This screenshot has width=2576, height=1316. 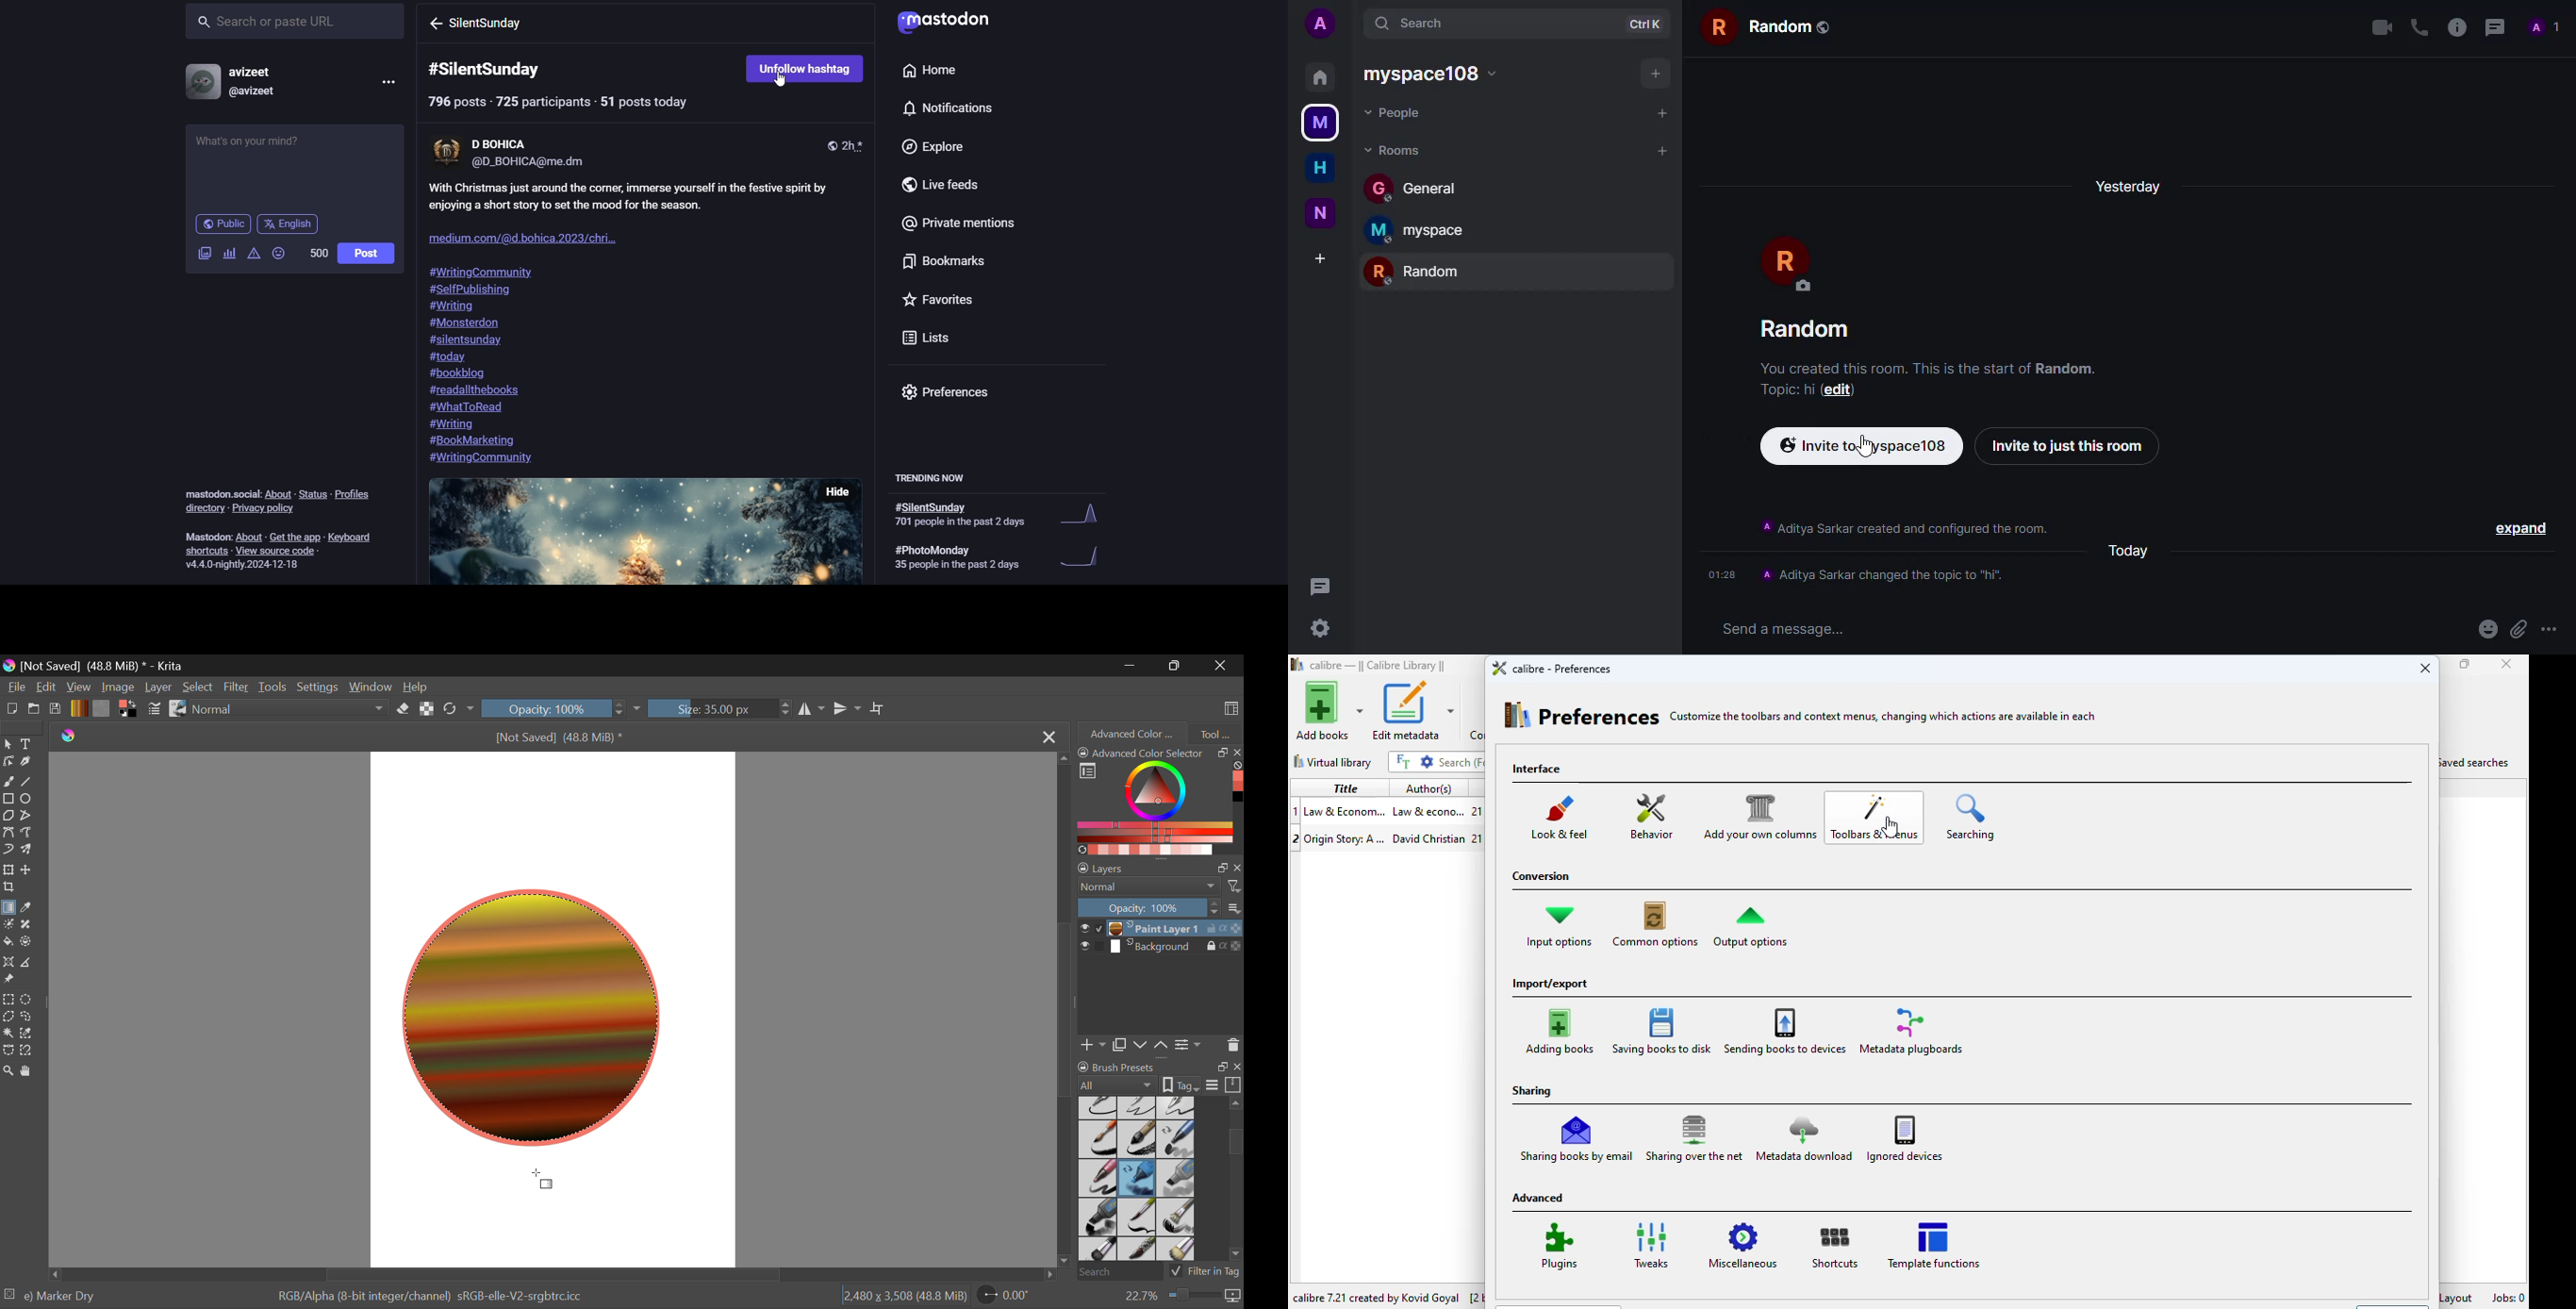 I want to click on Save, so click(x=56, y=710).